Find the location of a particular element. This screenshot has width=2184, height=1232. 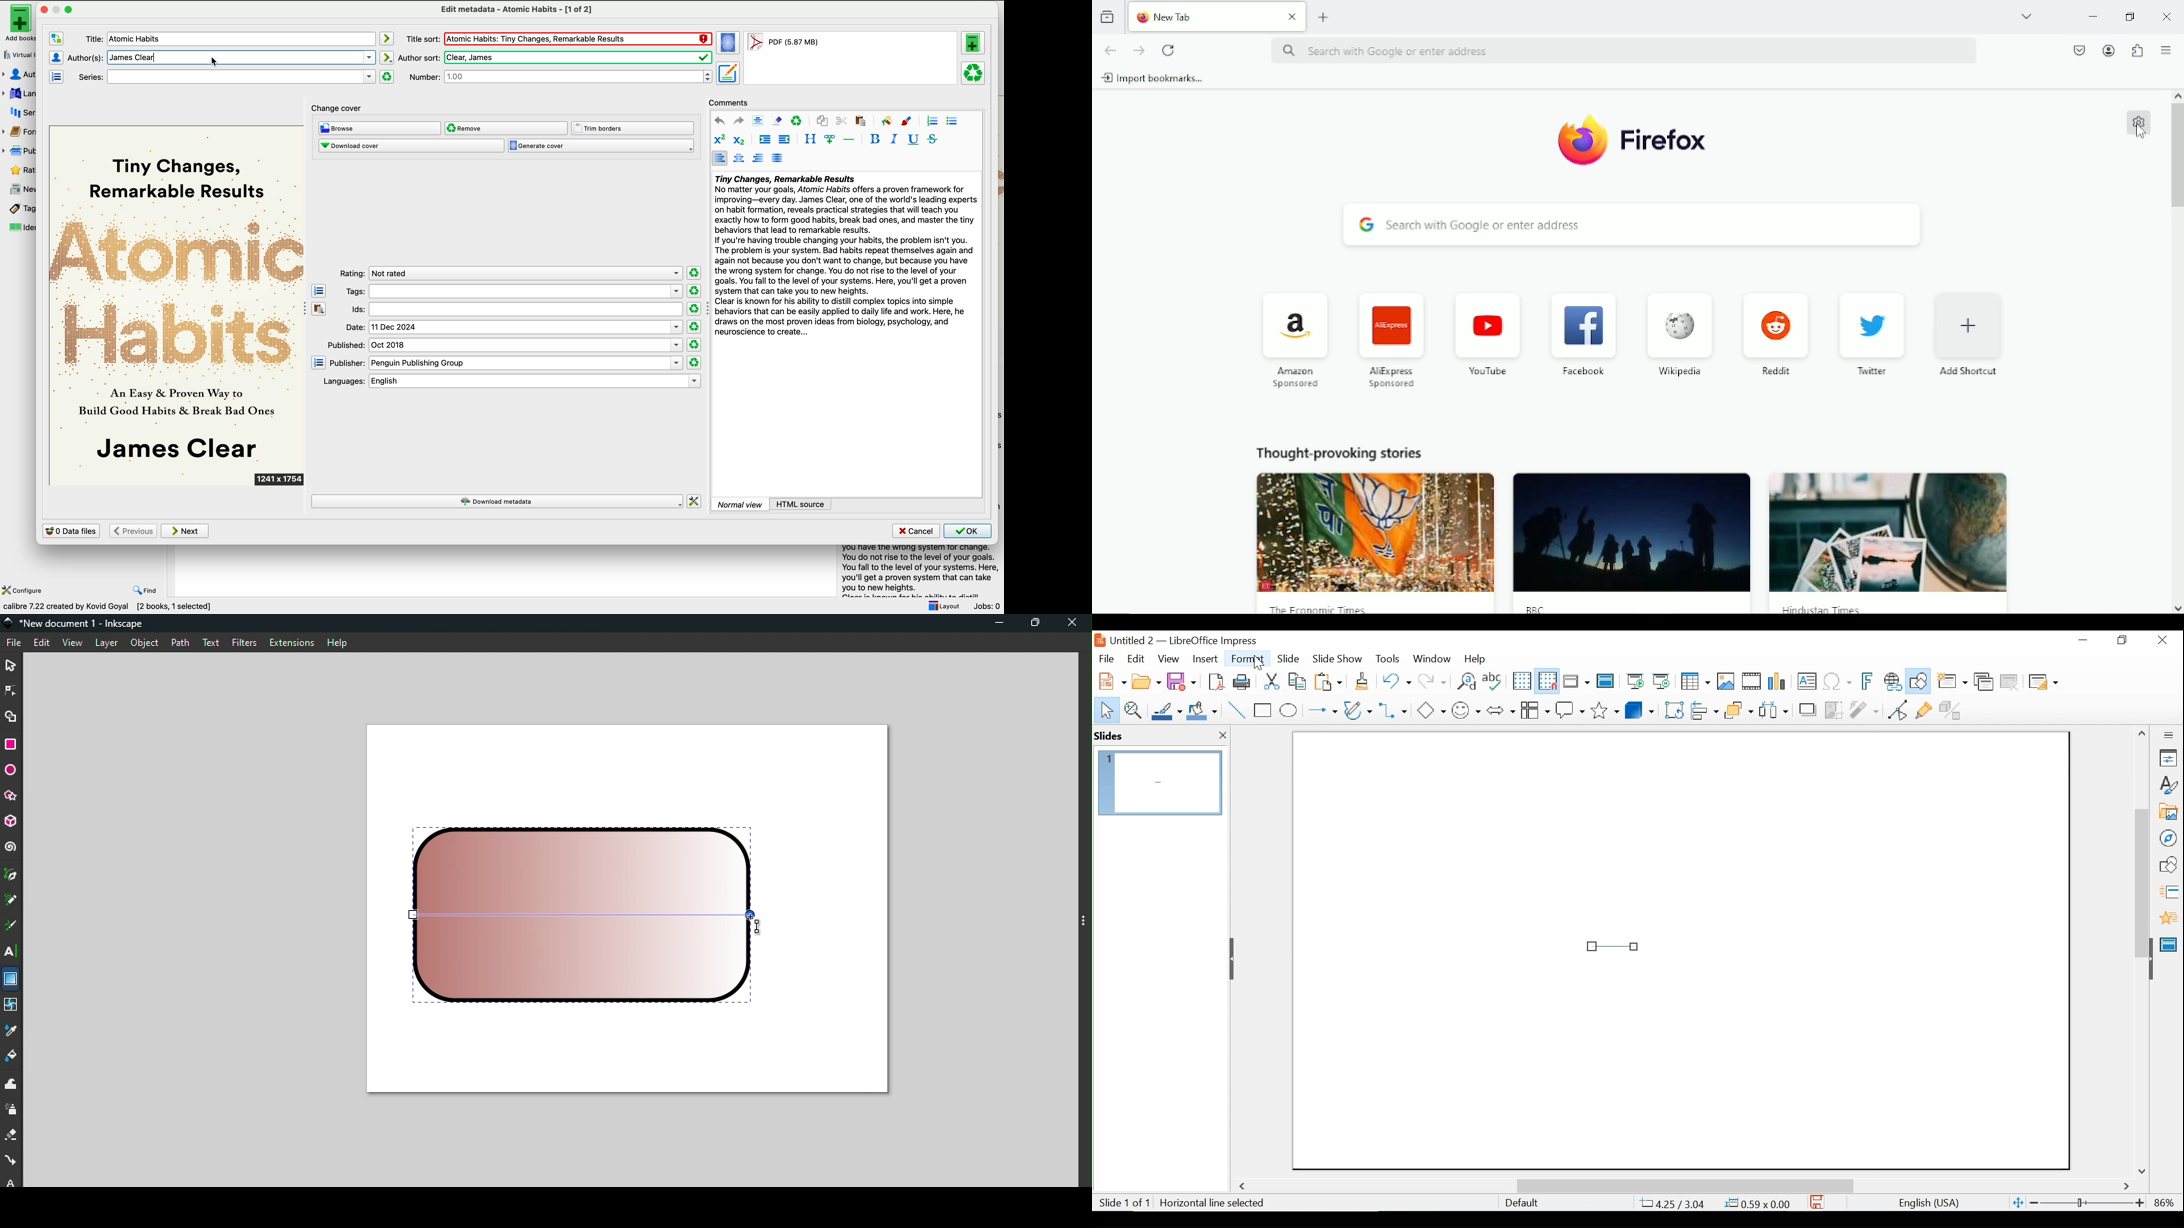

Basic Shapes is located at coordinates (1431, 709).